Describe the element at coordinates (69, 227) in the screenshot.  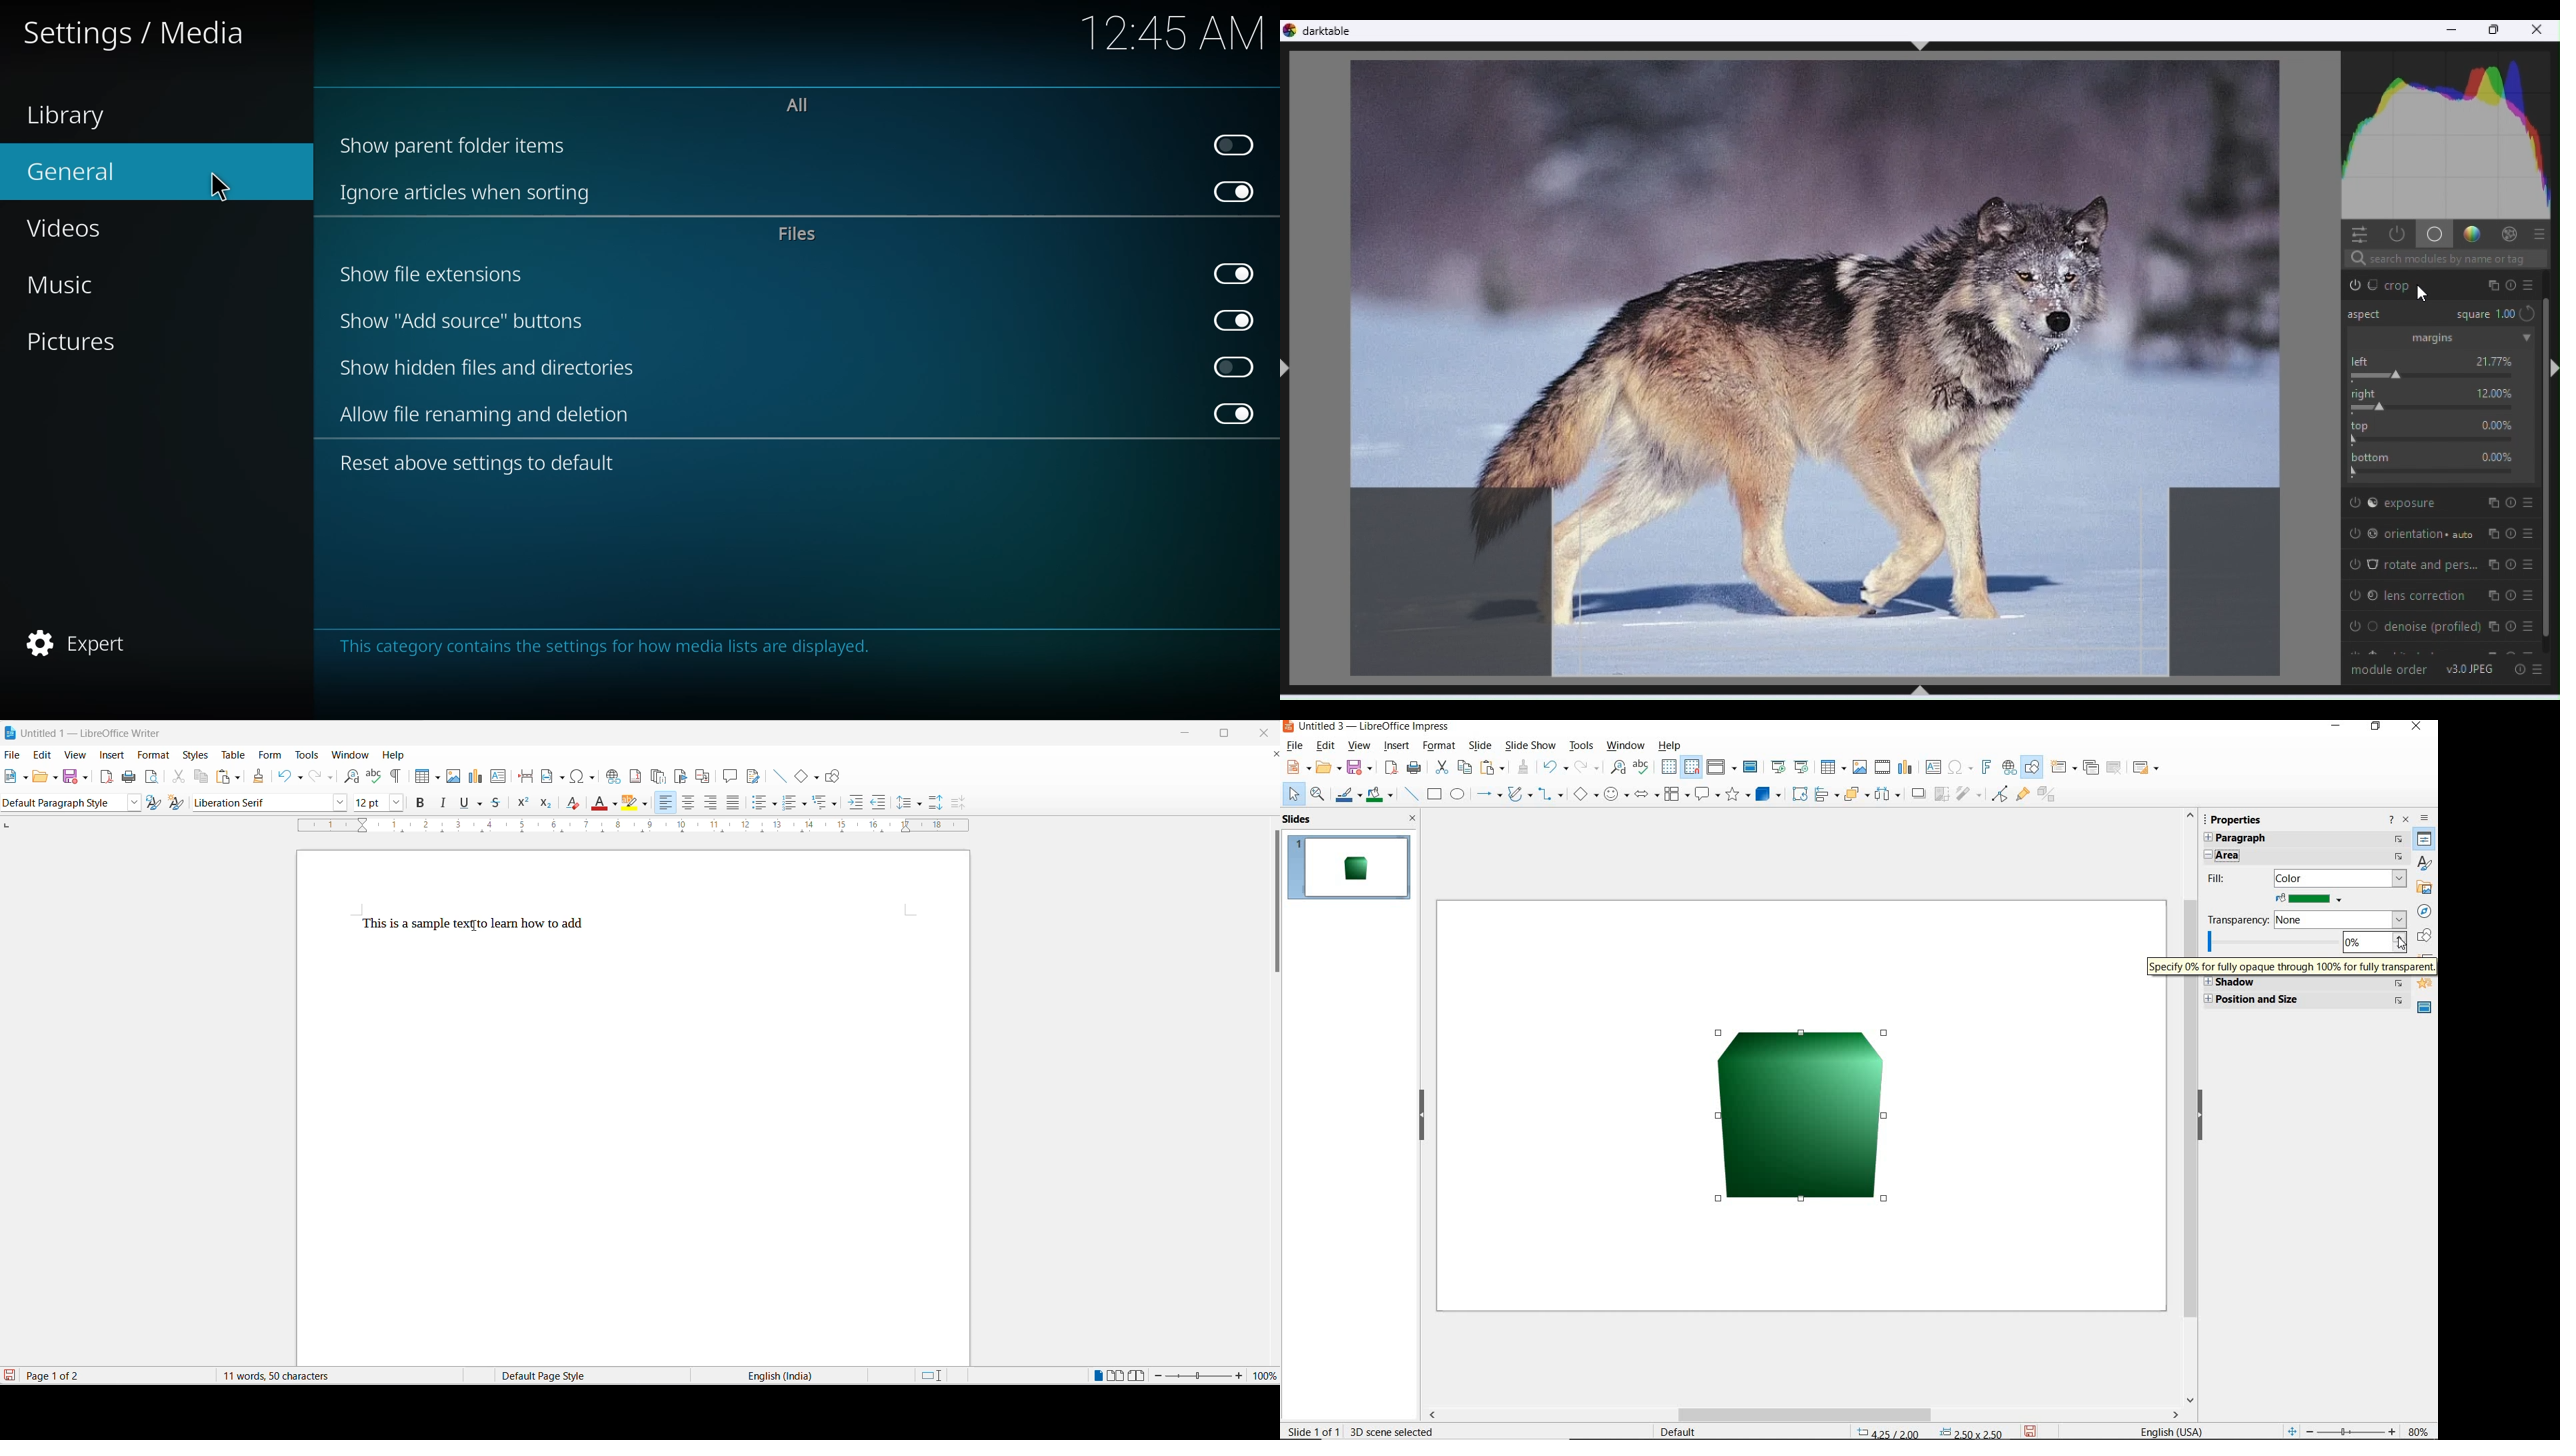
I see `videos` at that location.